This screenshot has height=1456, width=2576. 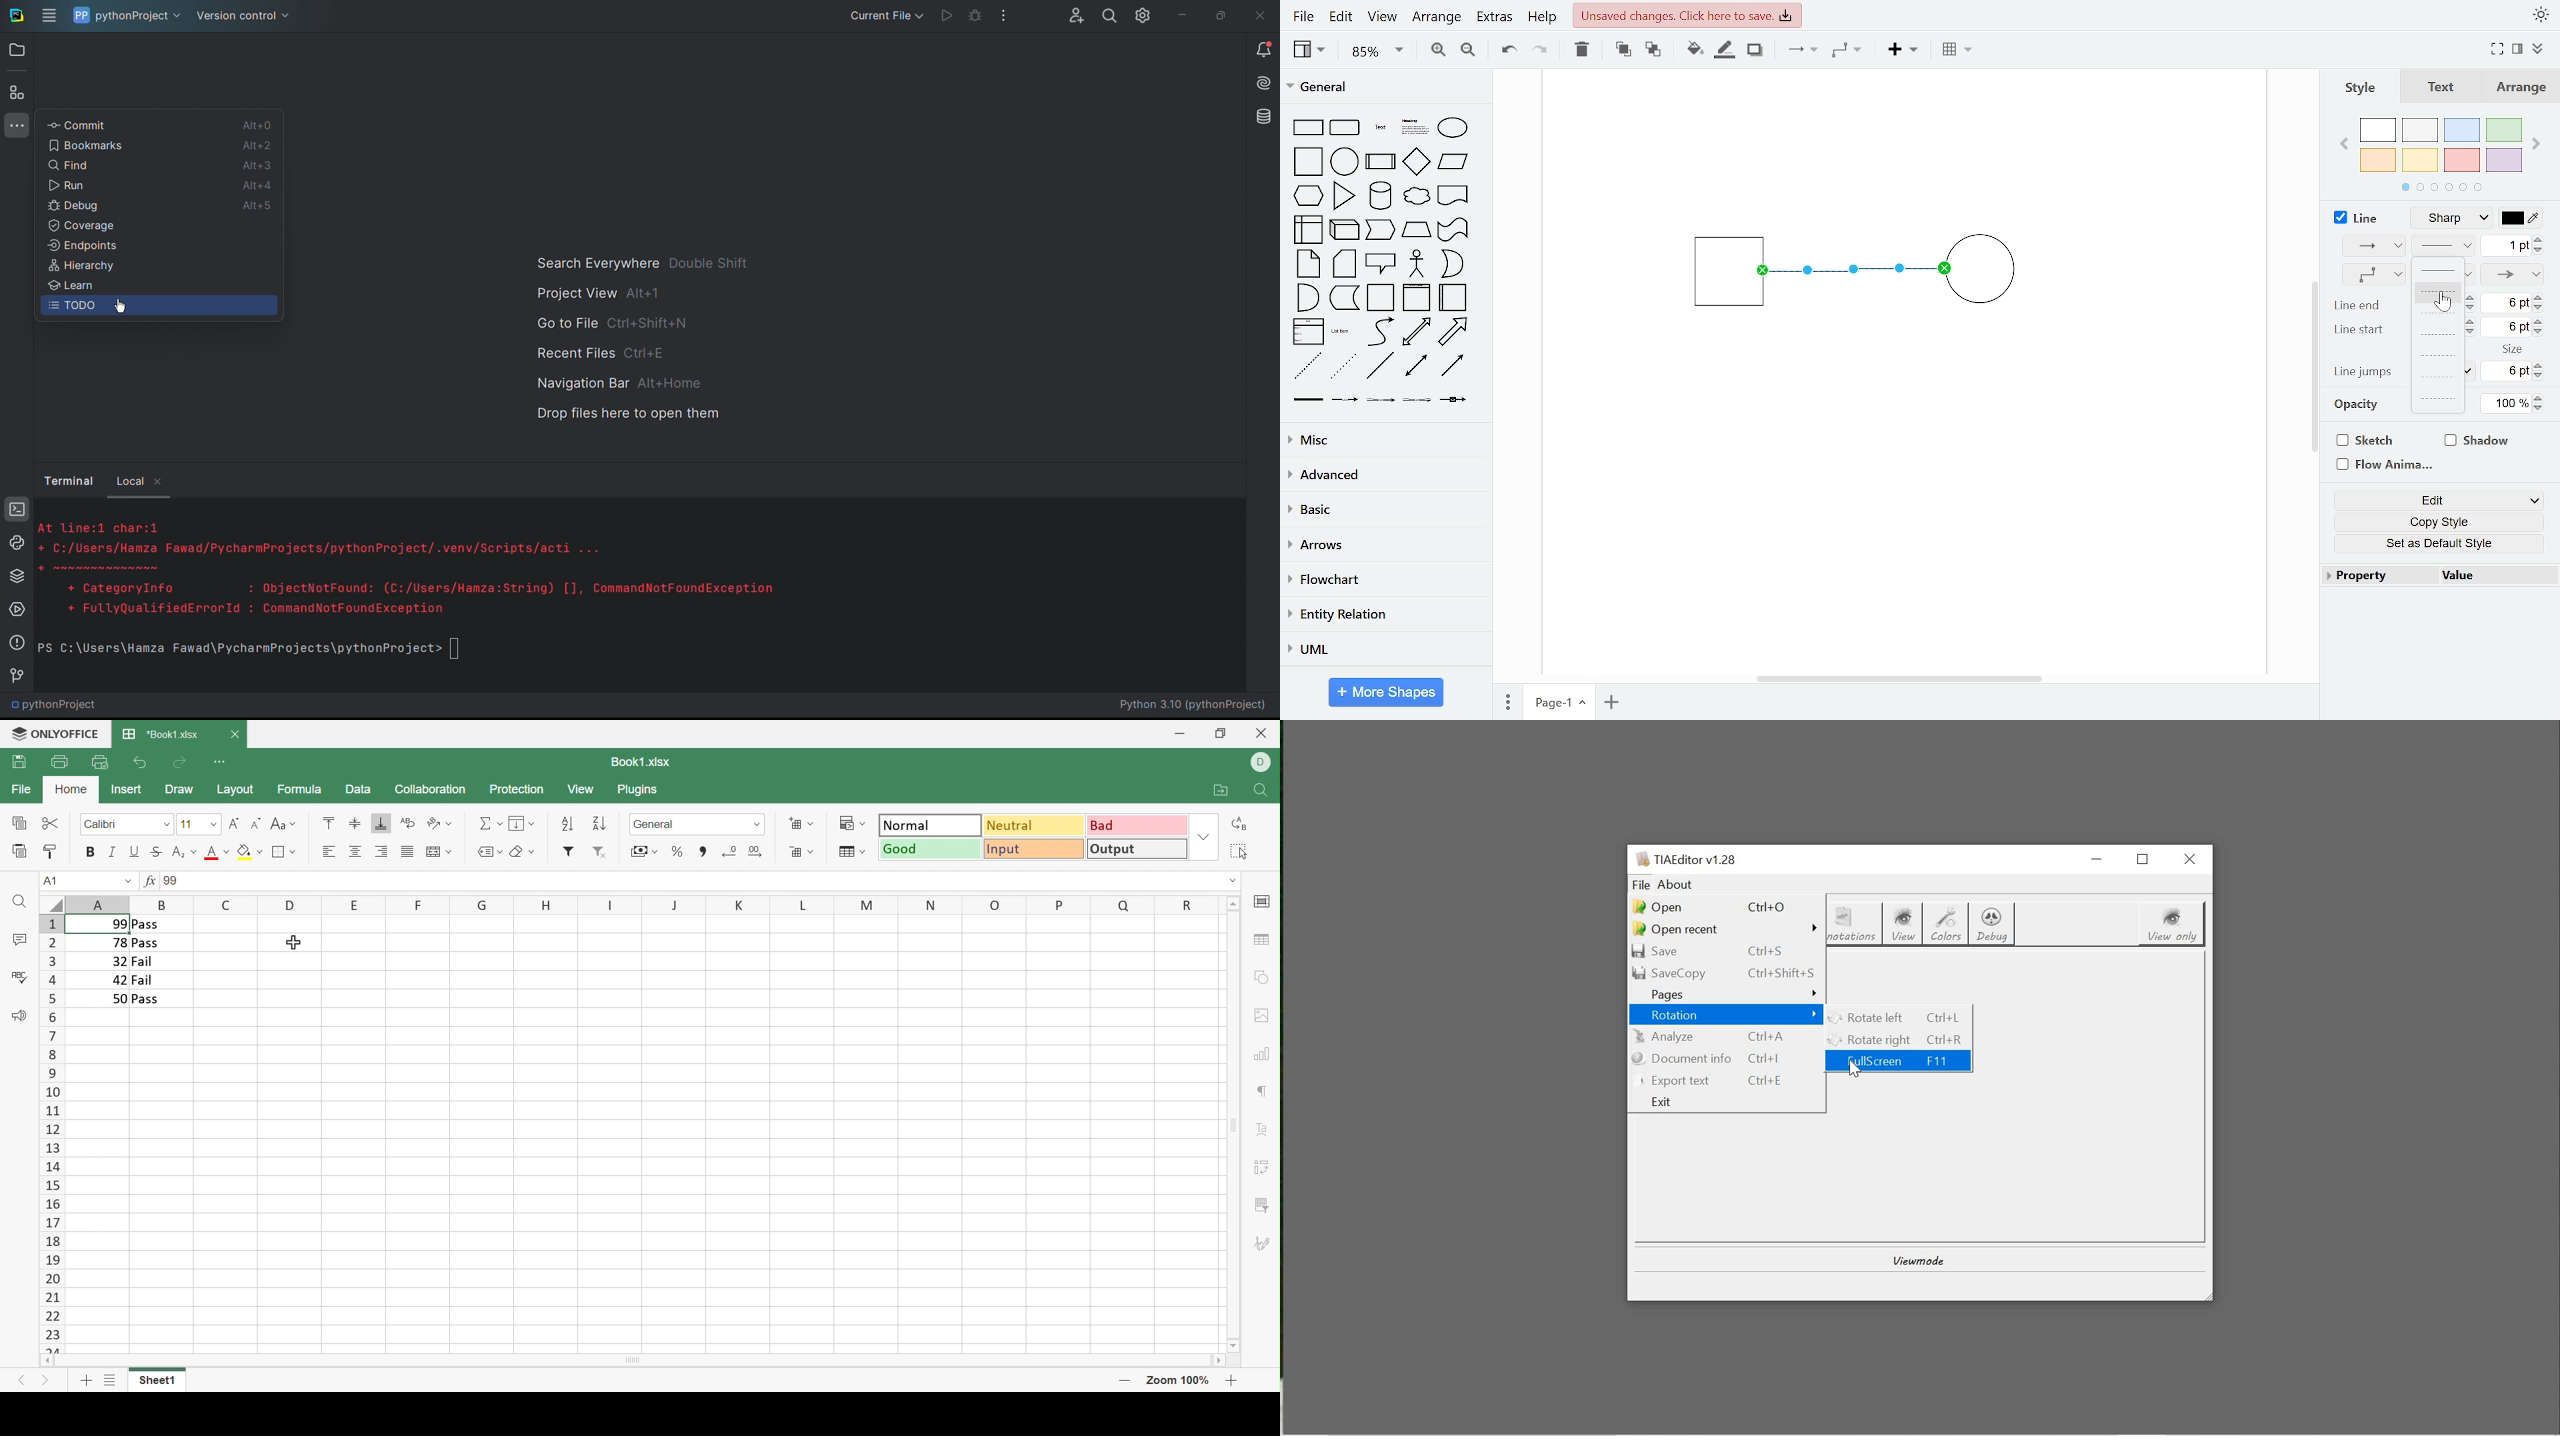 What do you see at coordinates (1454, 297) in the screenshot?
I see `horizontal container` at bounding box center [1454, 297].